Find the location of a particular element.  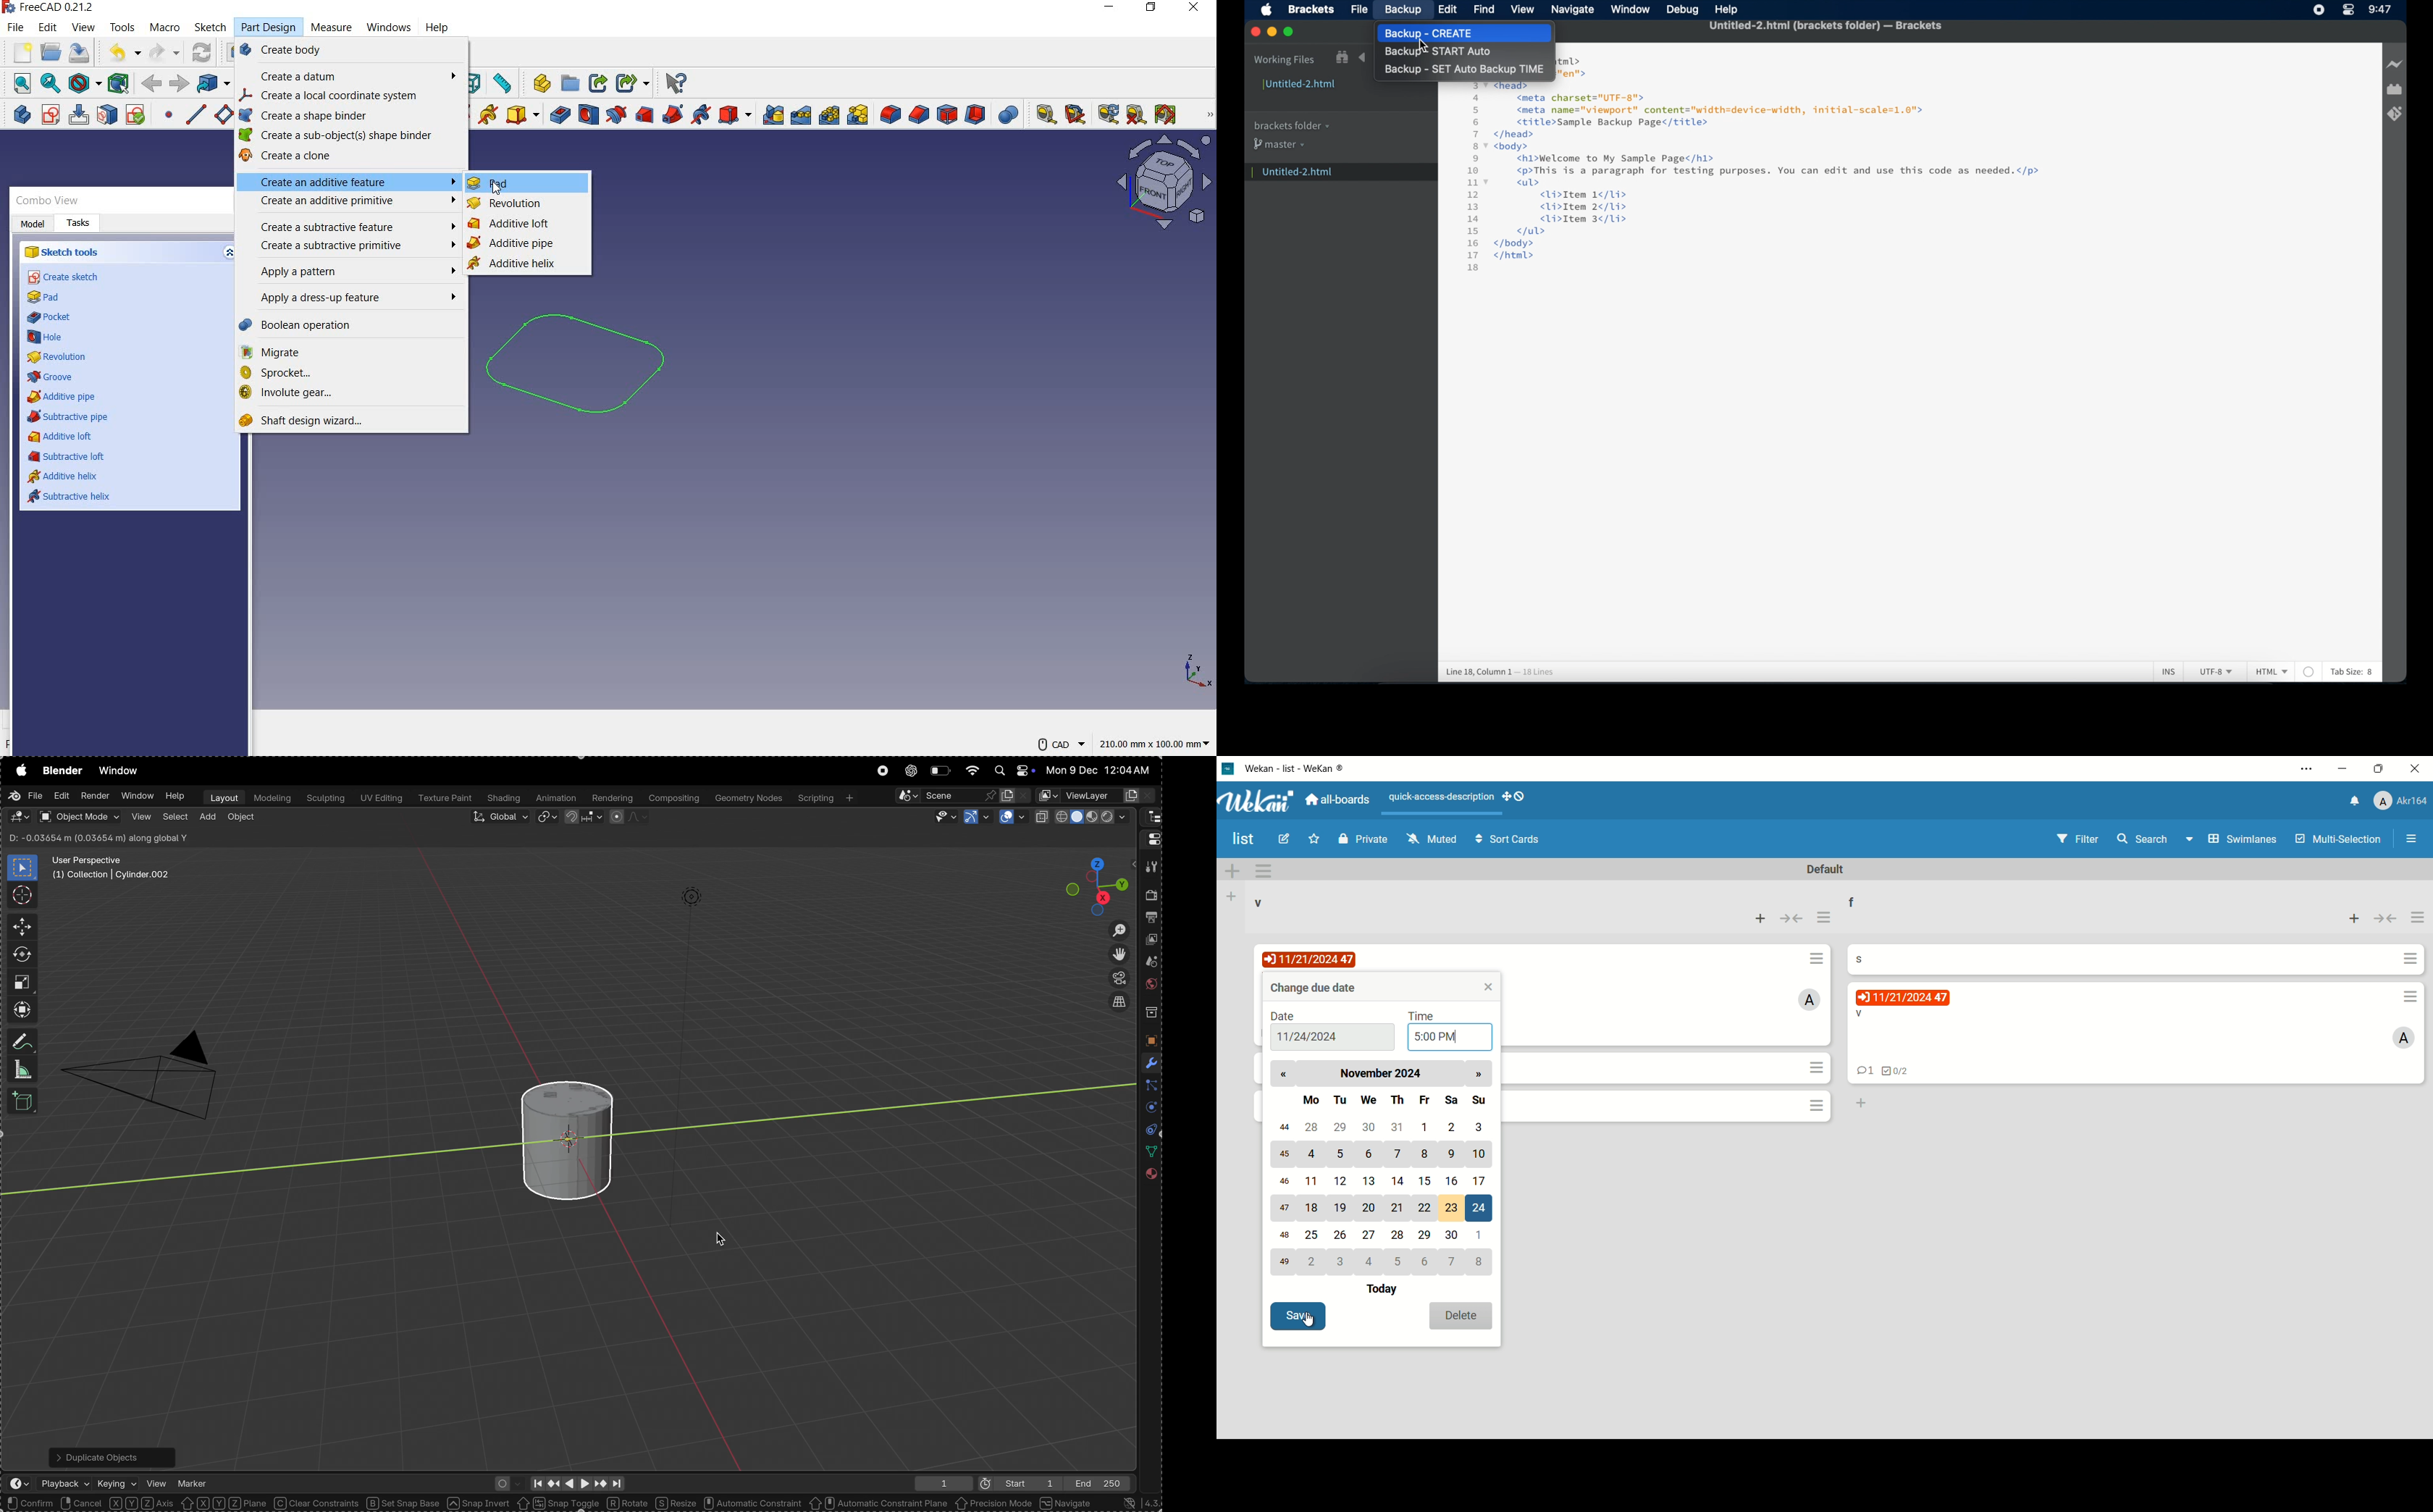

thickness is located at coordinates (975, 115).